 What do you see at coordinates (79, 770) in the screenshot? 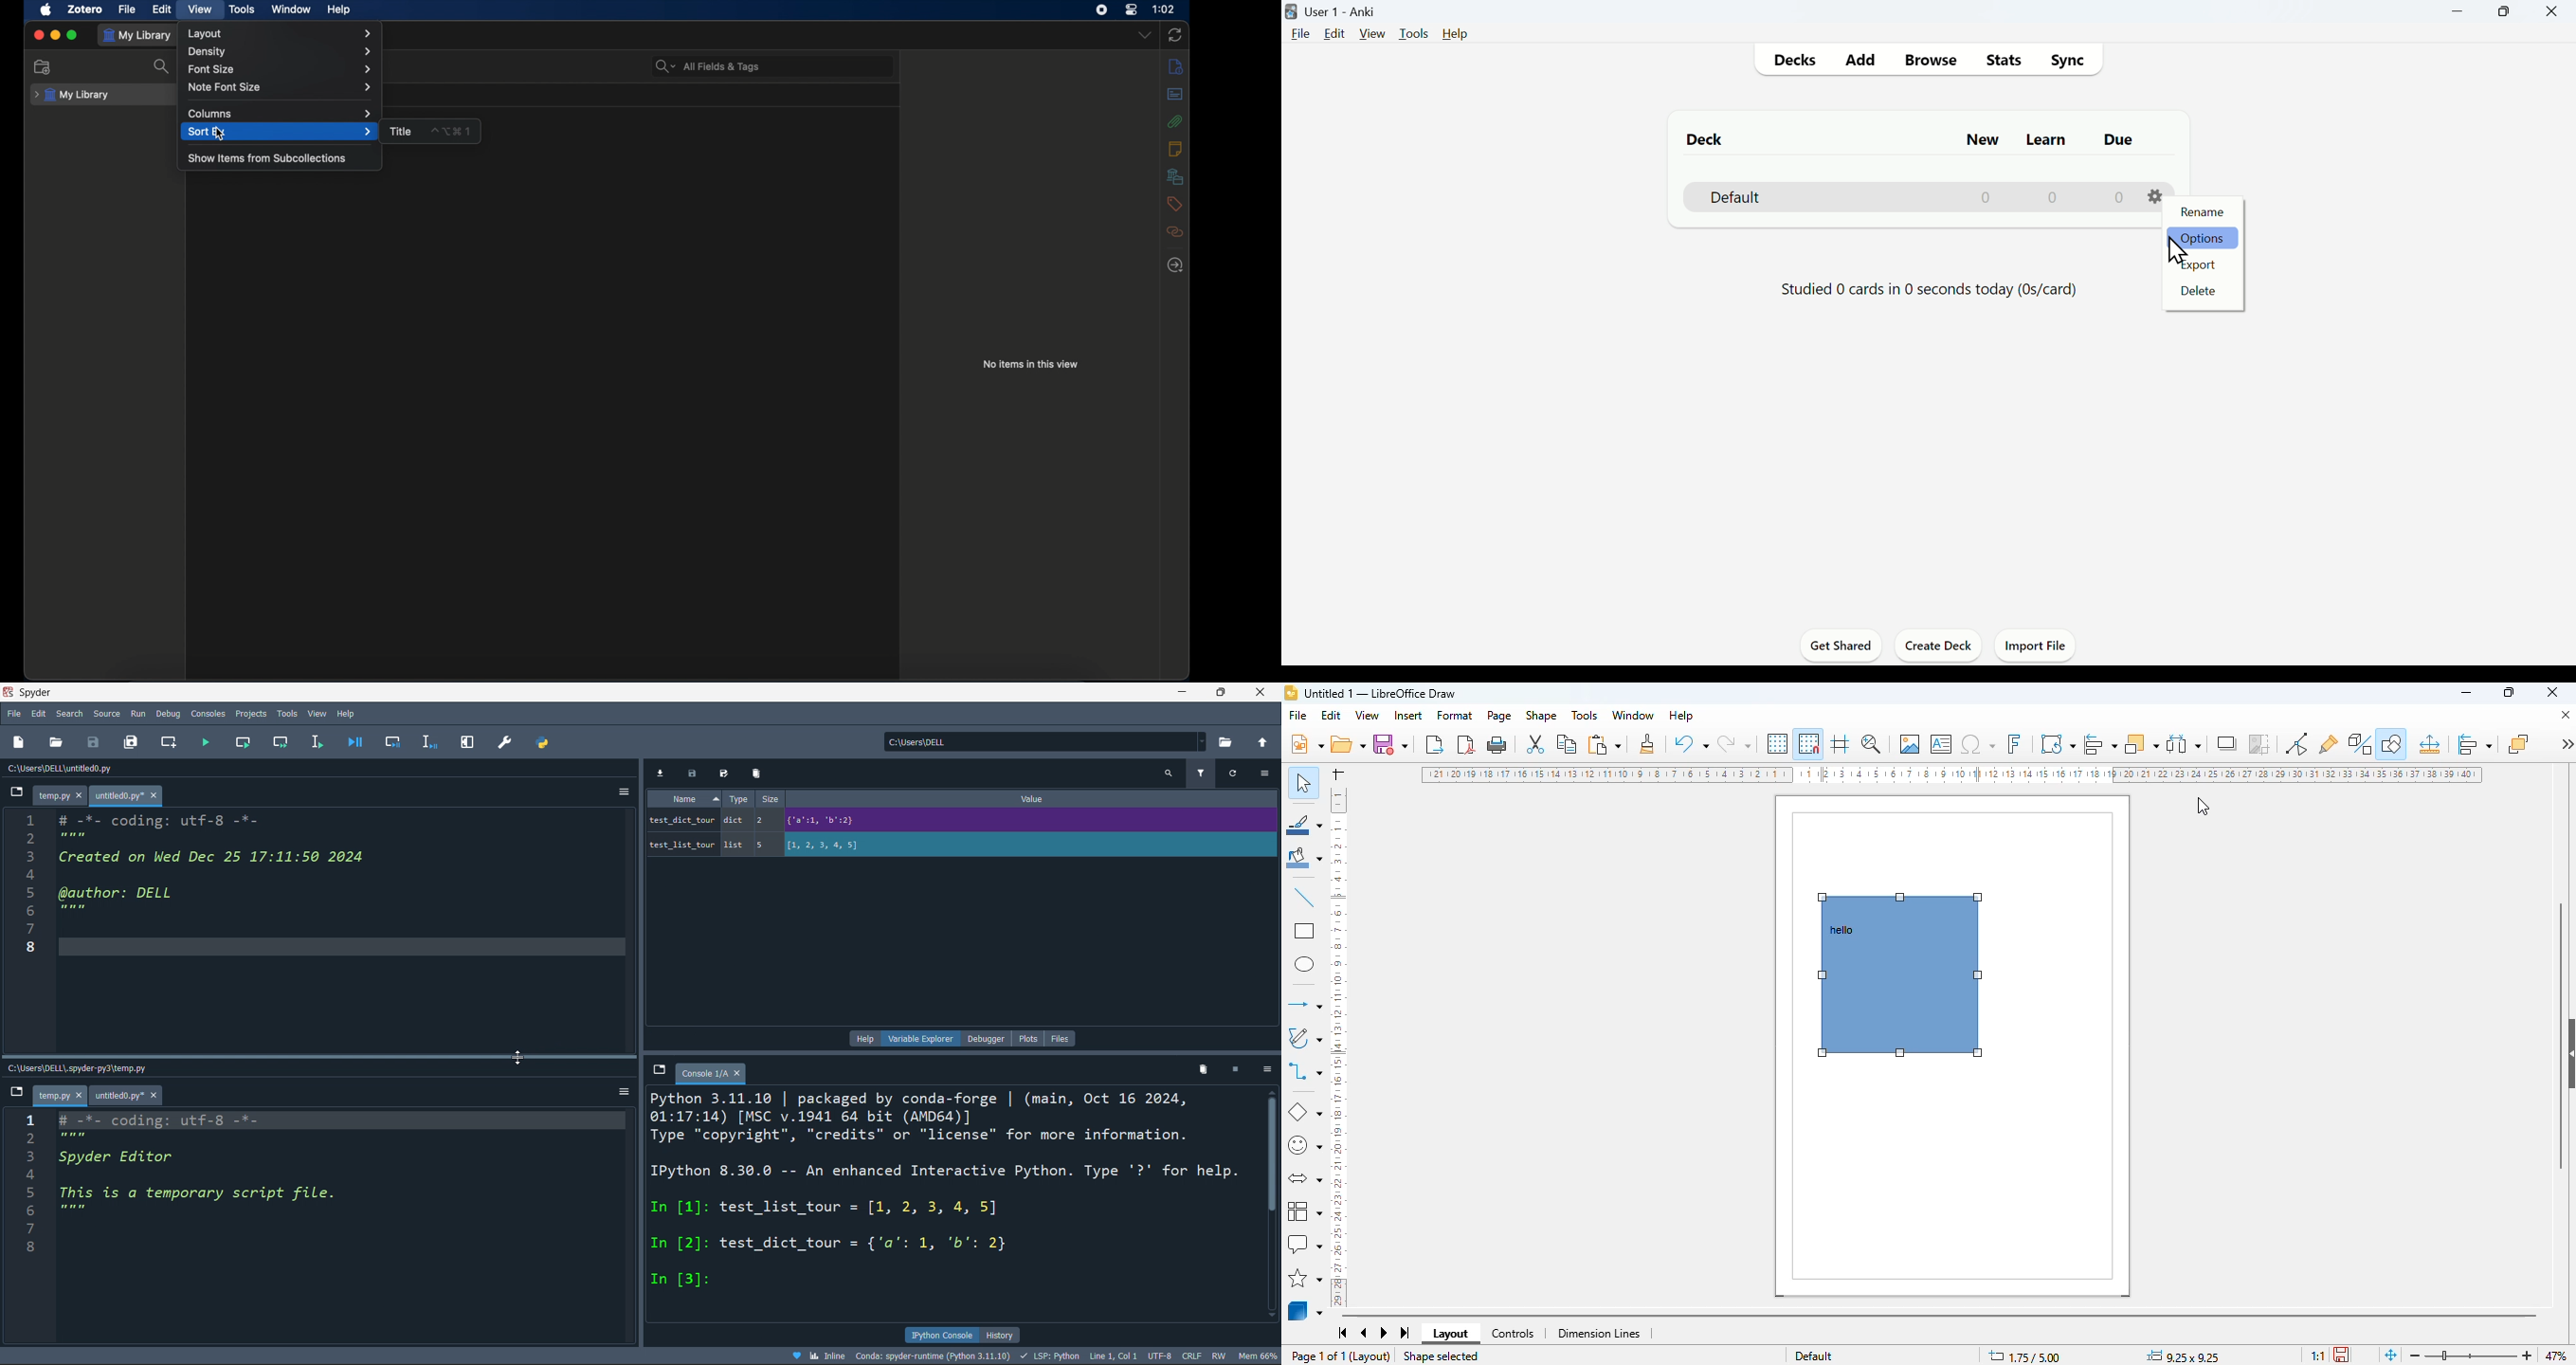
I see `C:\User|DELL\utitled0.py` at bounding box center [79, 770].